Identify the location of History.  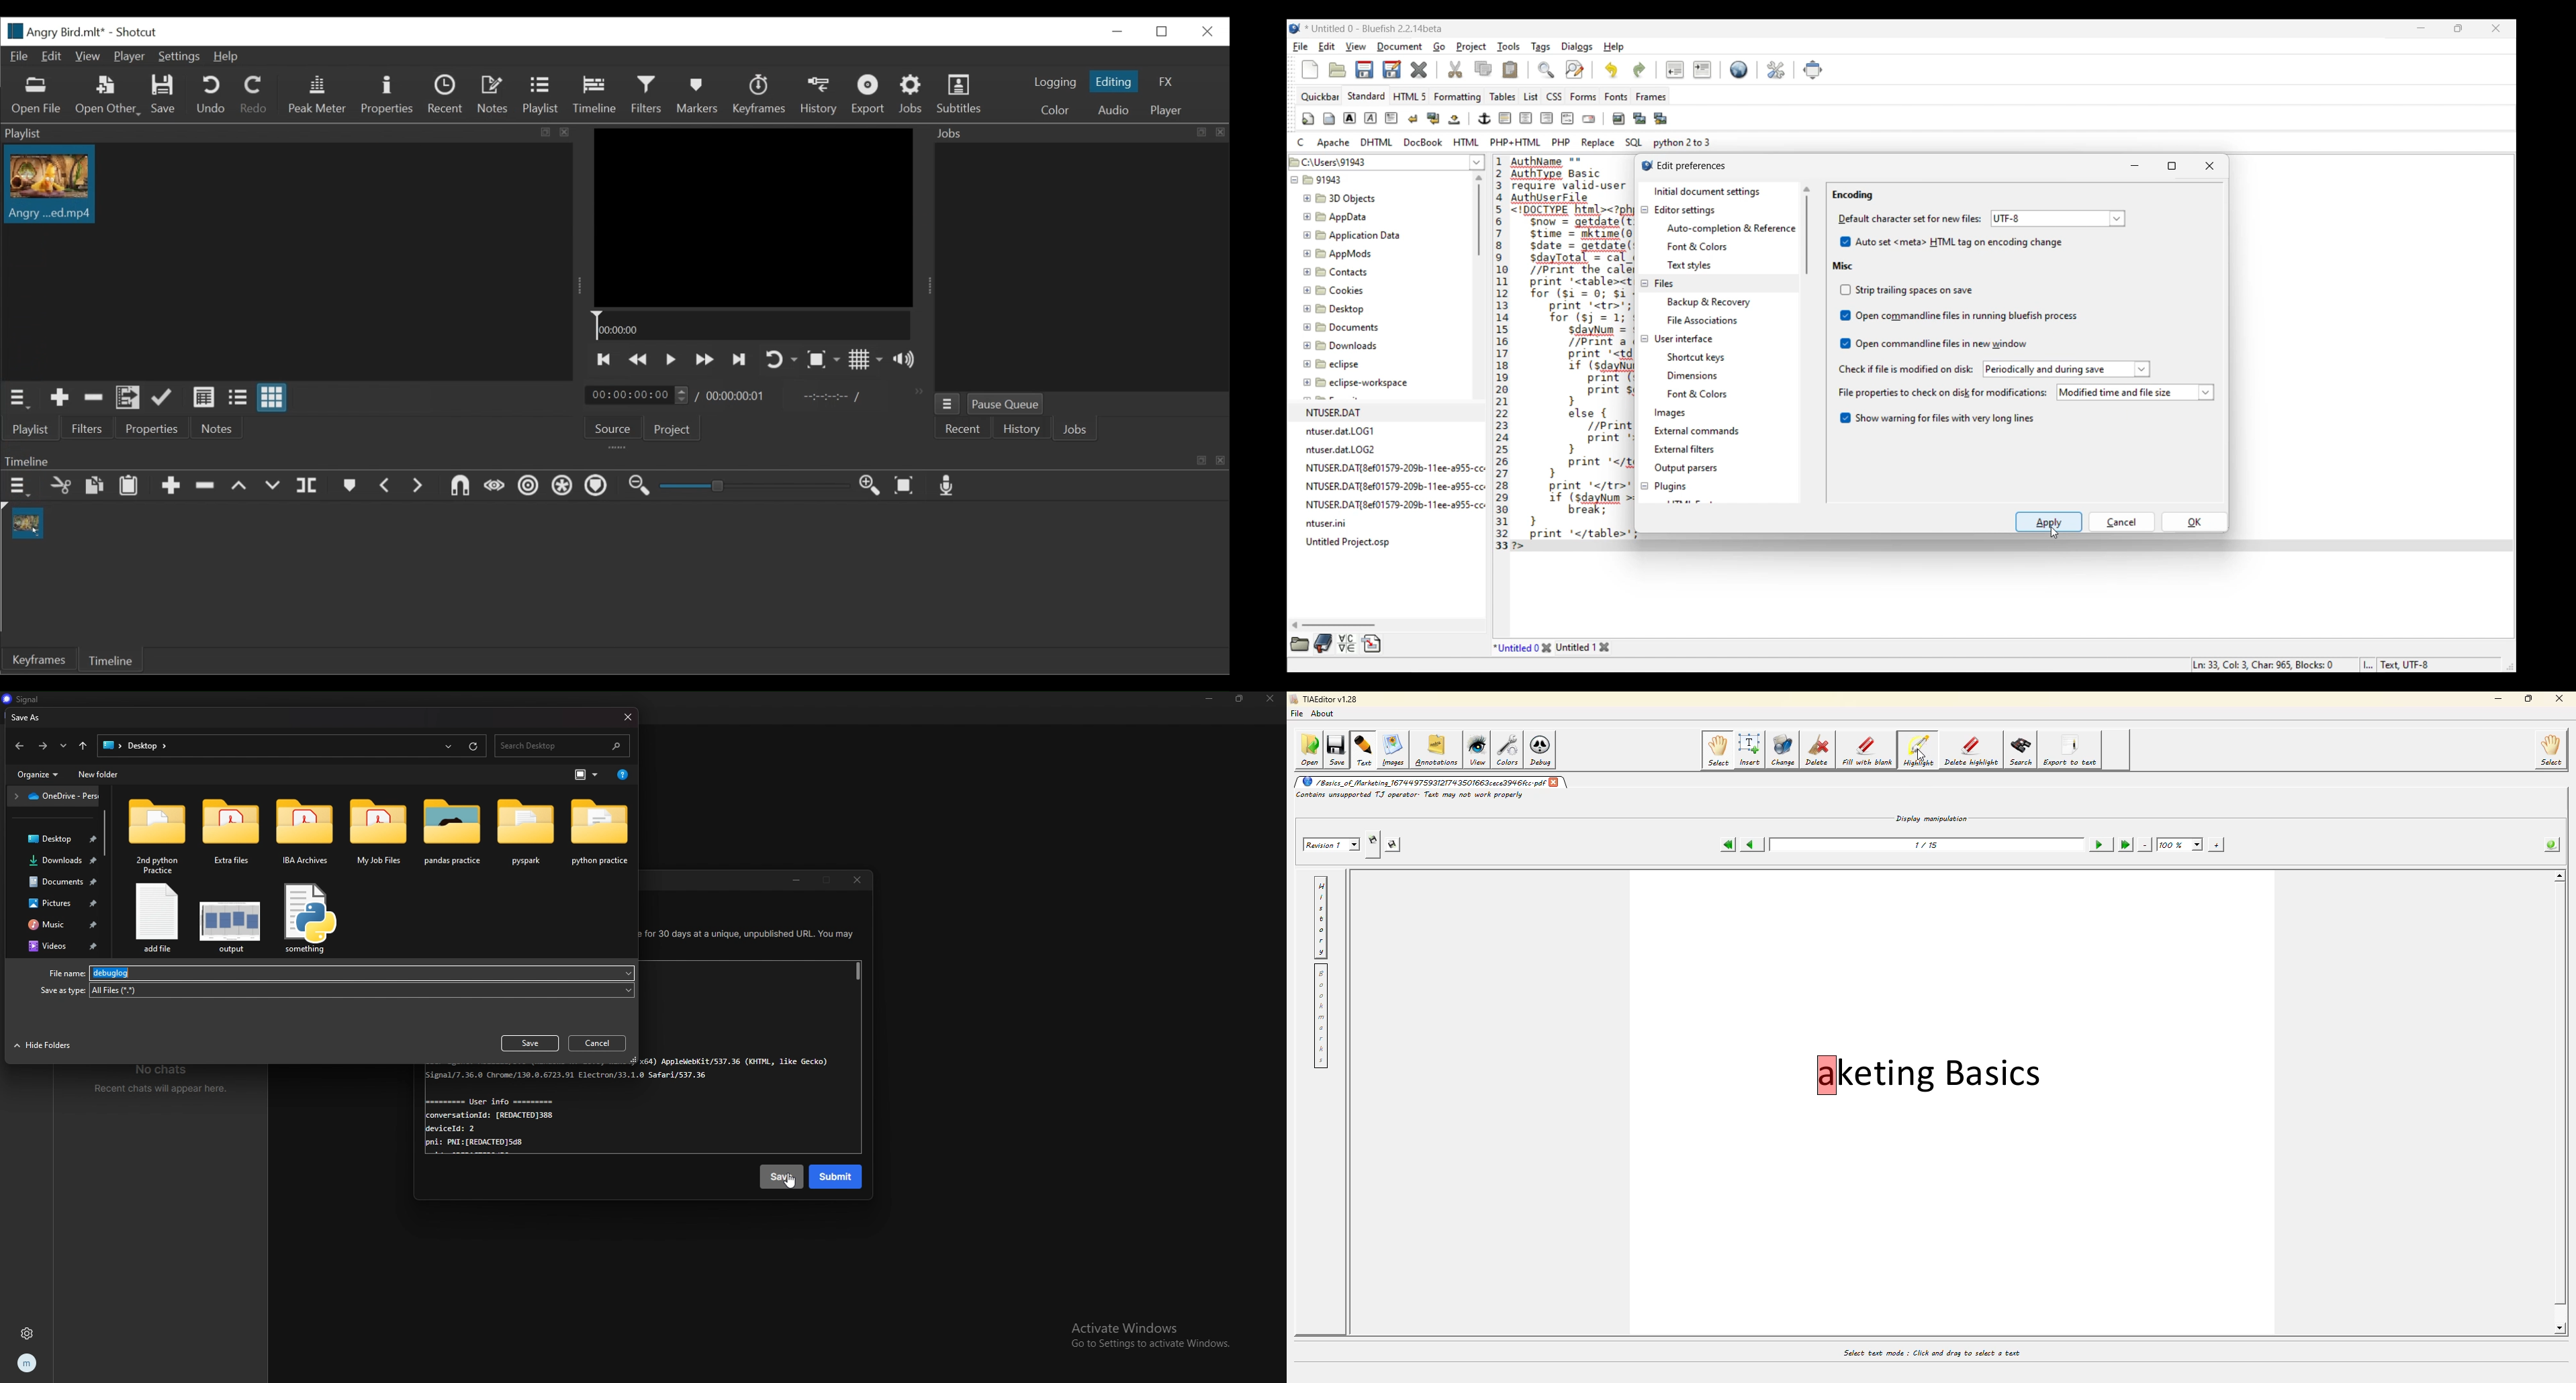
(1022, 430).